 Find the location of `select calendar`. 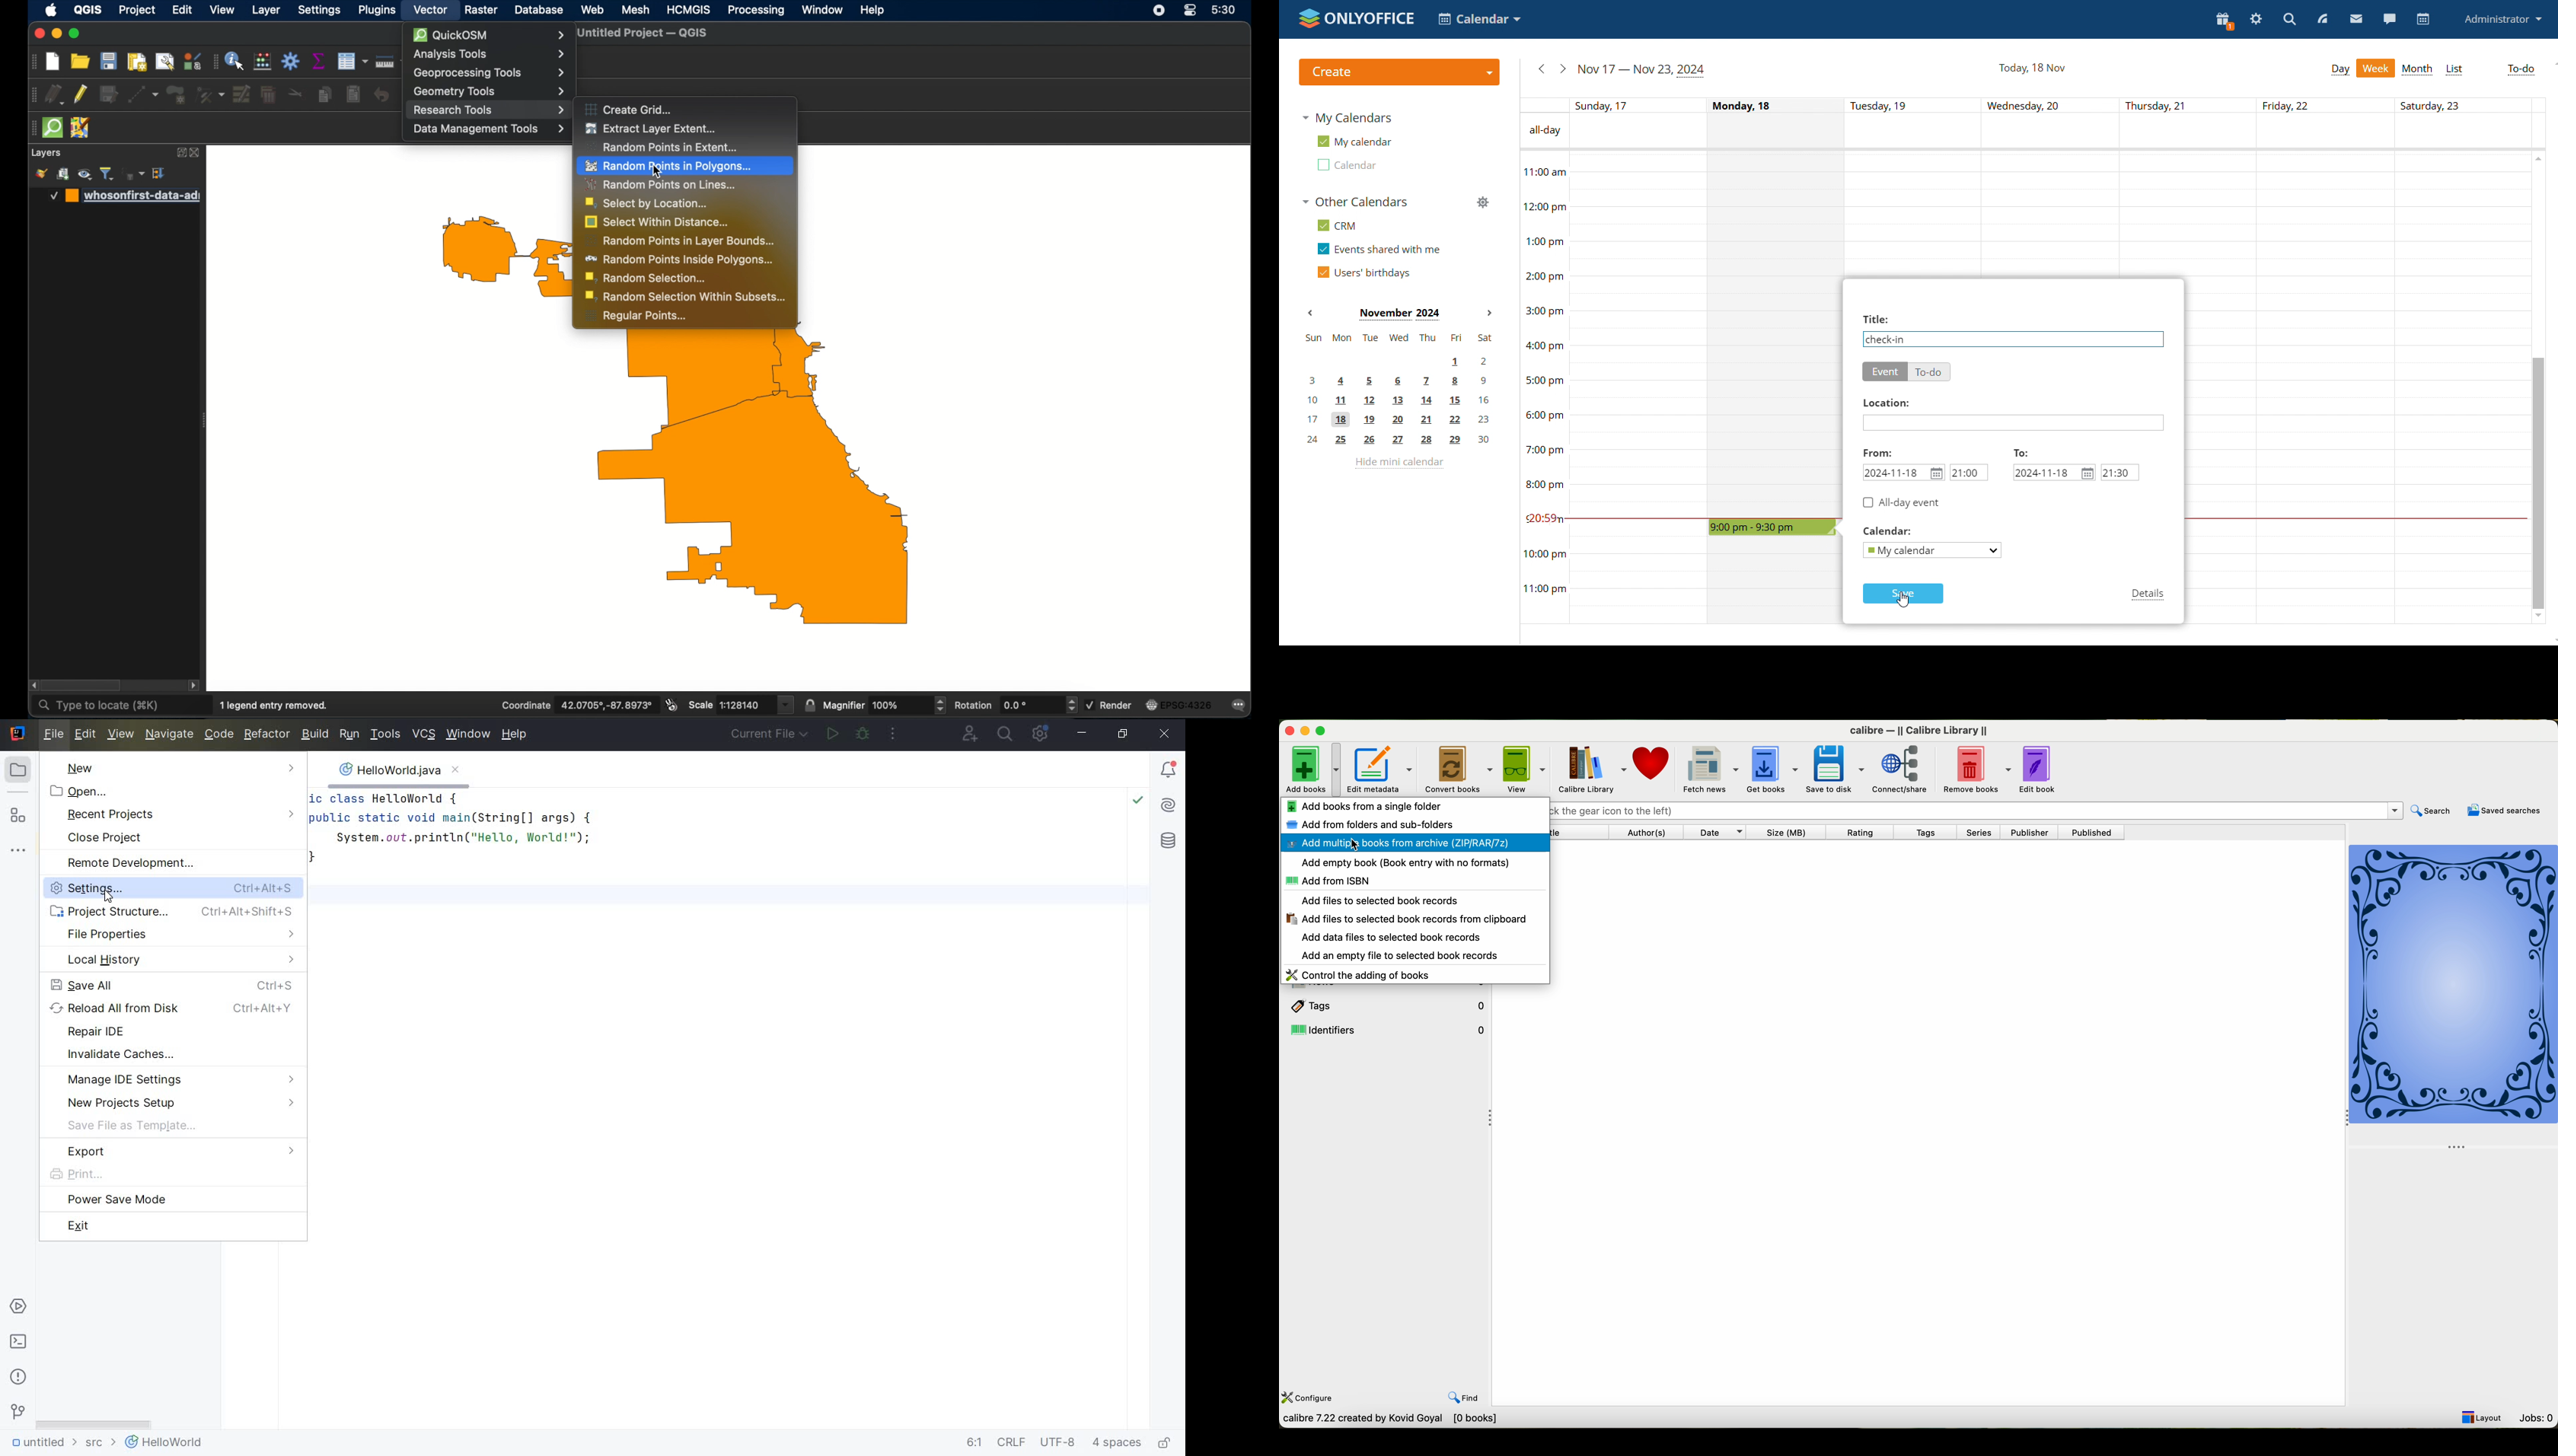

select calendar is located at coordinates (1934, 551).